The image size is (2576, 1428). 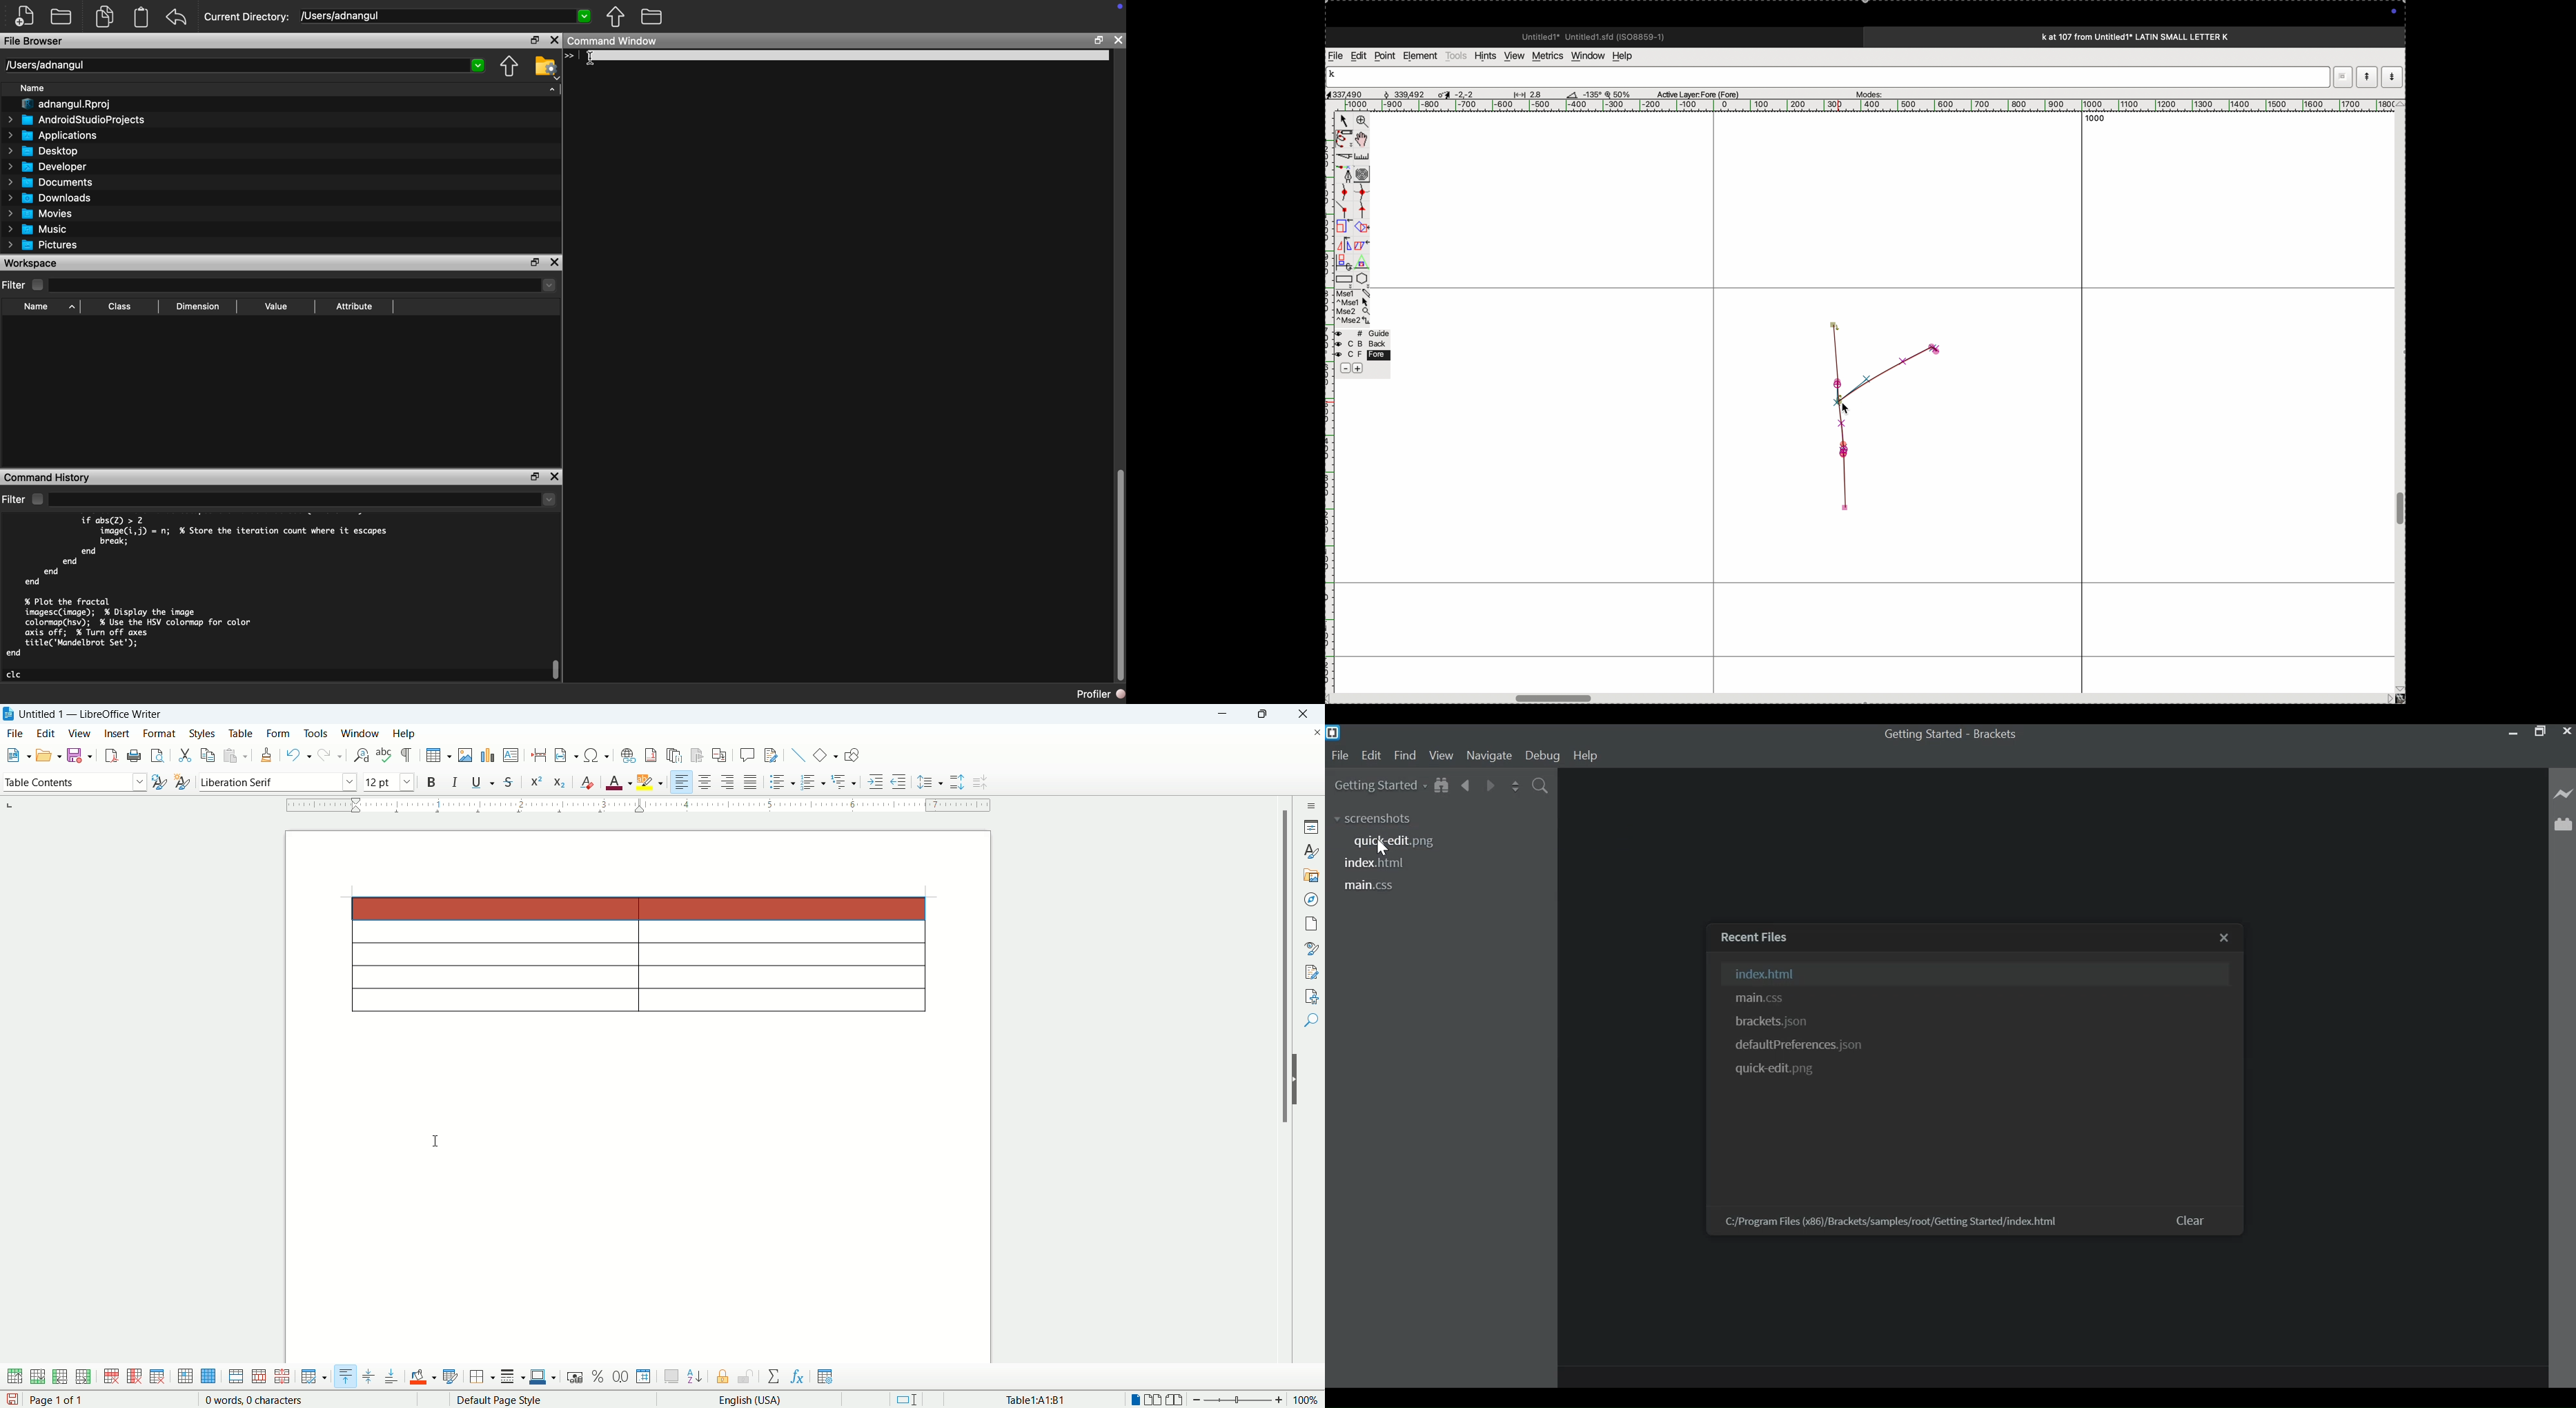 What do you see at coordinates (16, 1376) in the screenshot?
I see `insert row above` at bounding box center [16, 1376].